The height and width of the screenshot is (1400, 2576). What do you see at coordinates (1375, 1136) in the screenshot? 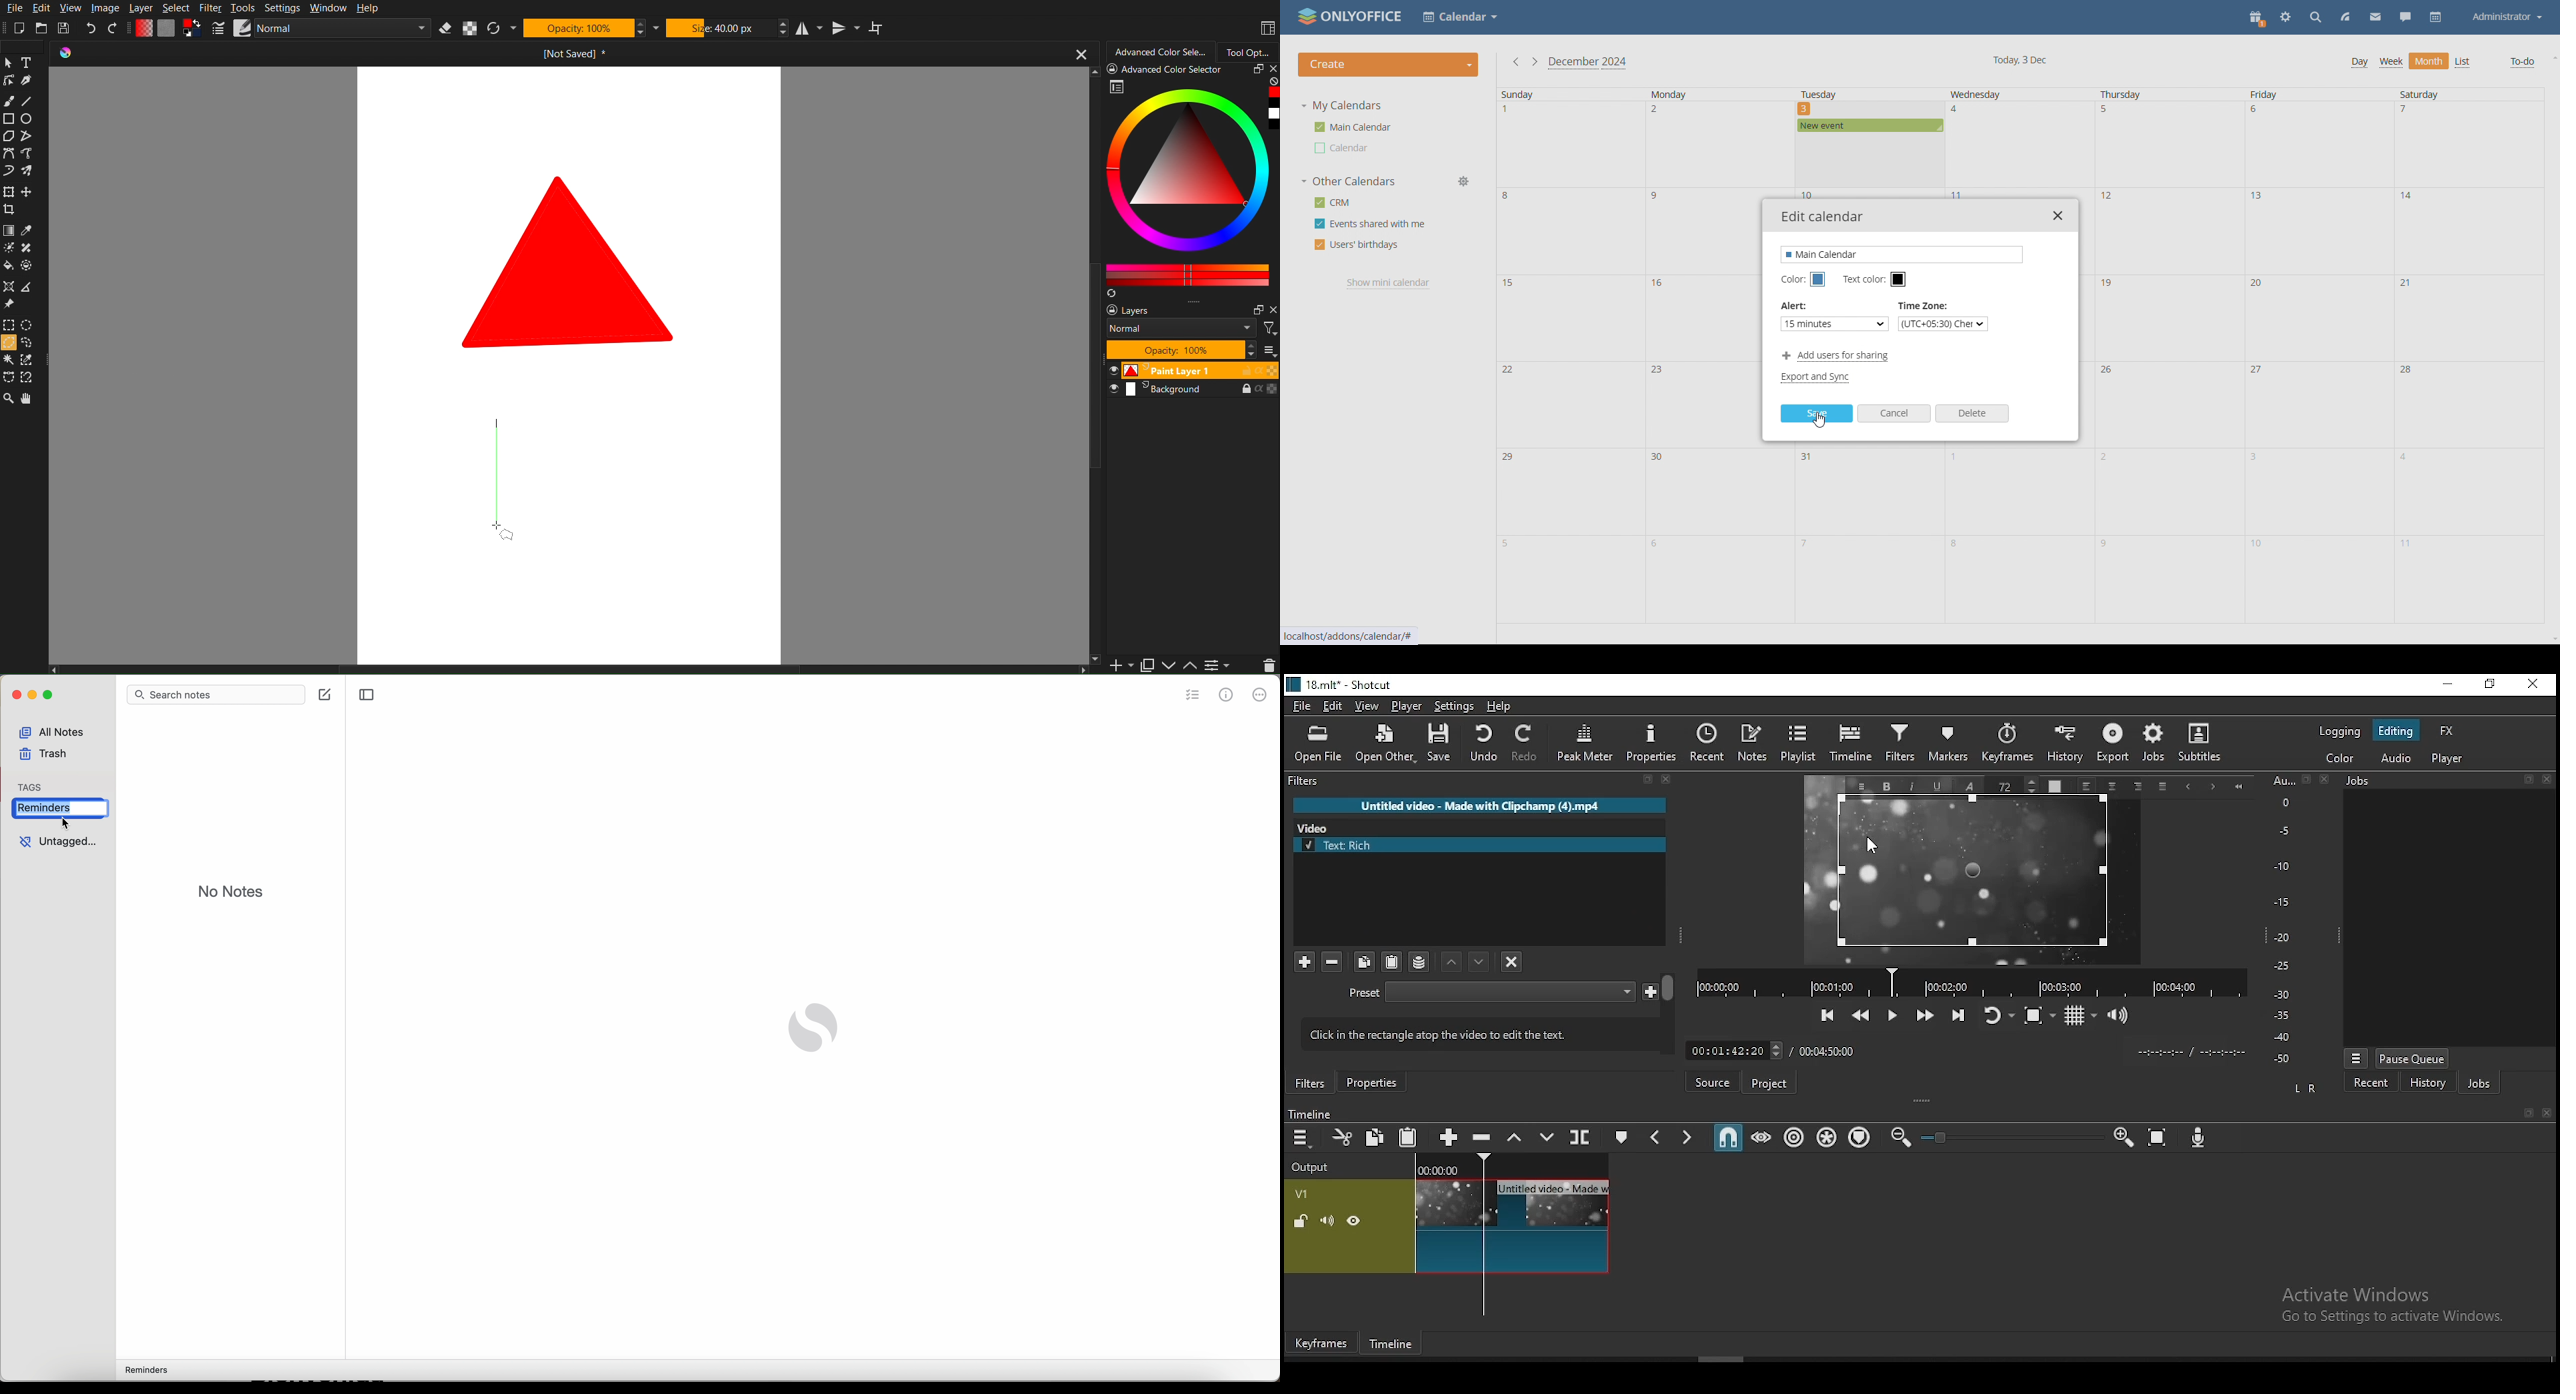
I see `copy` at bounding box center [1375, 1136].